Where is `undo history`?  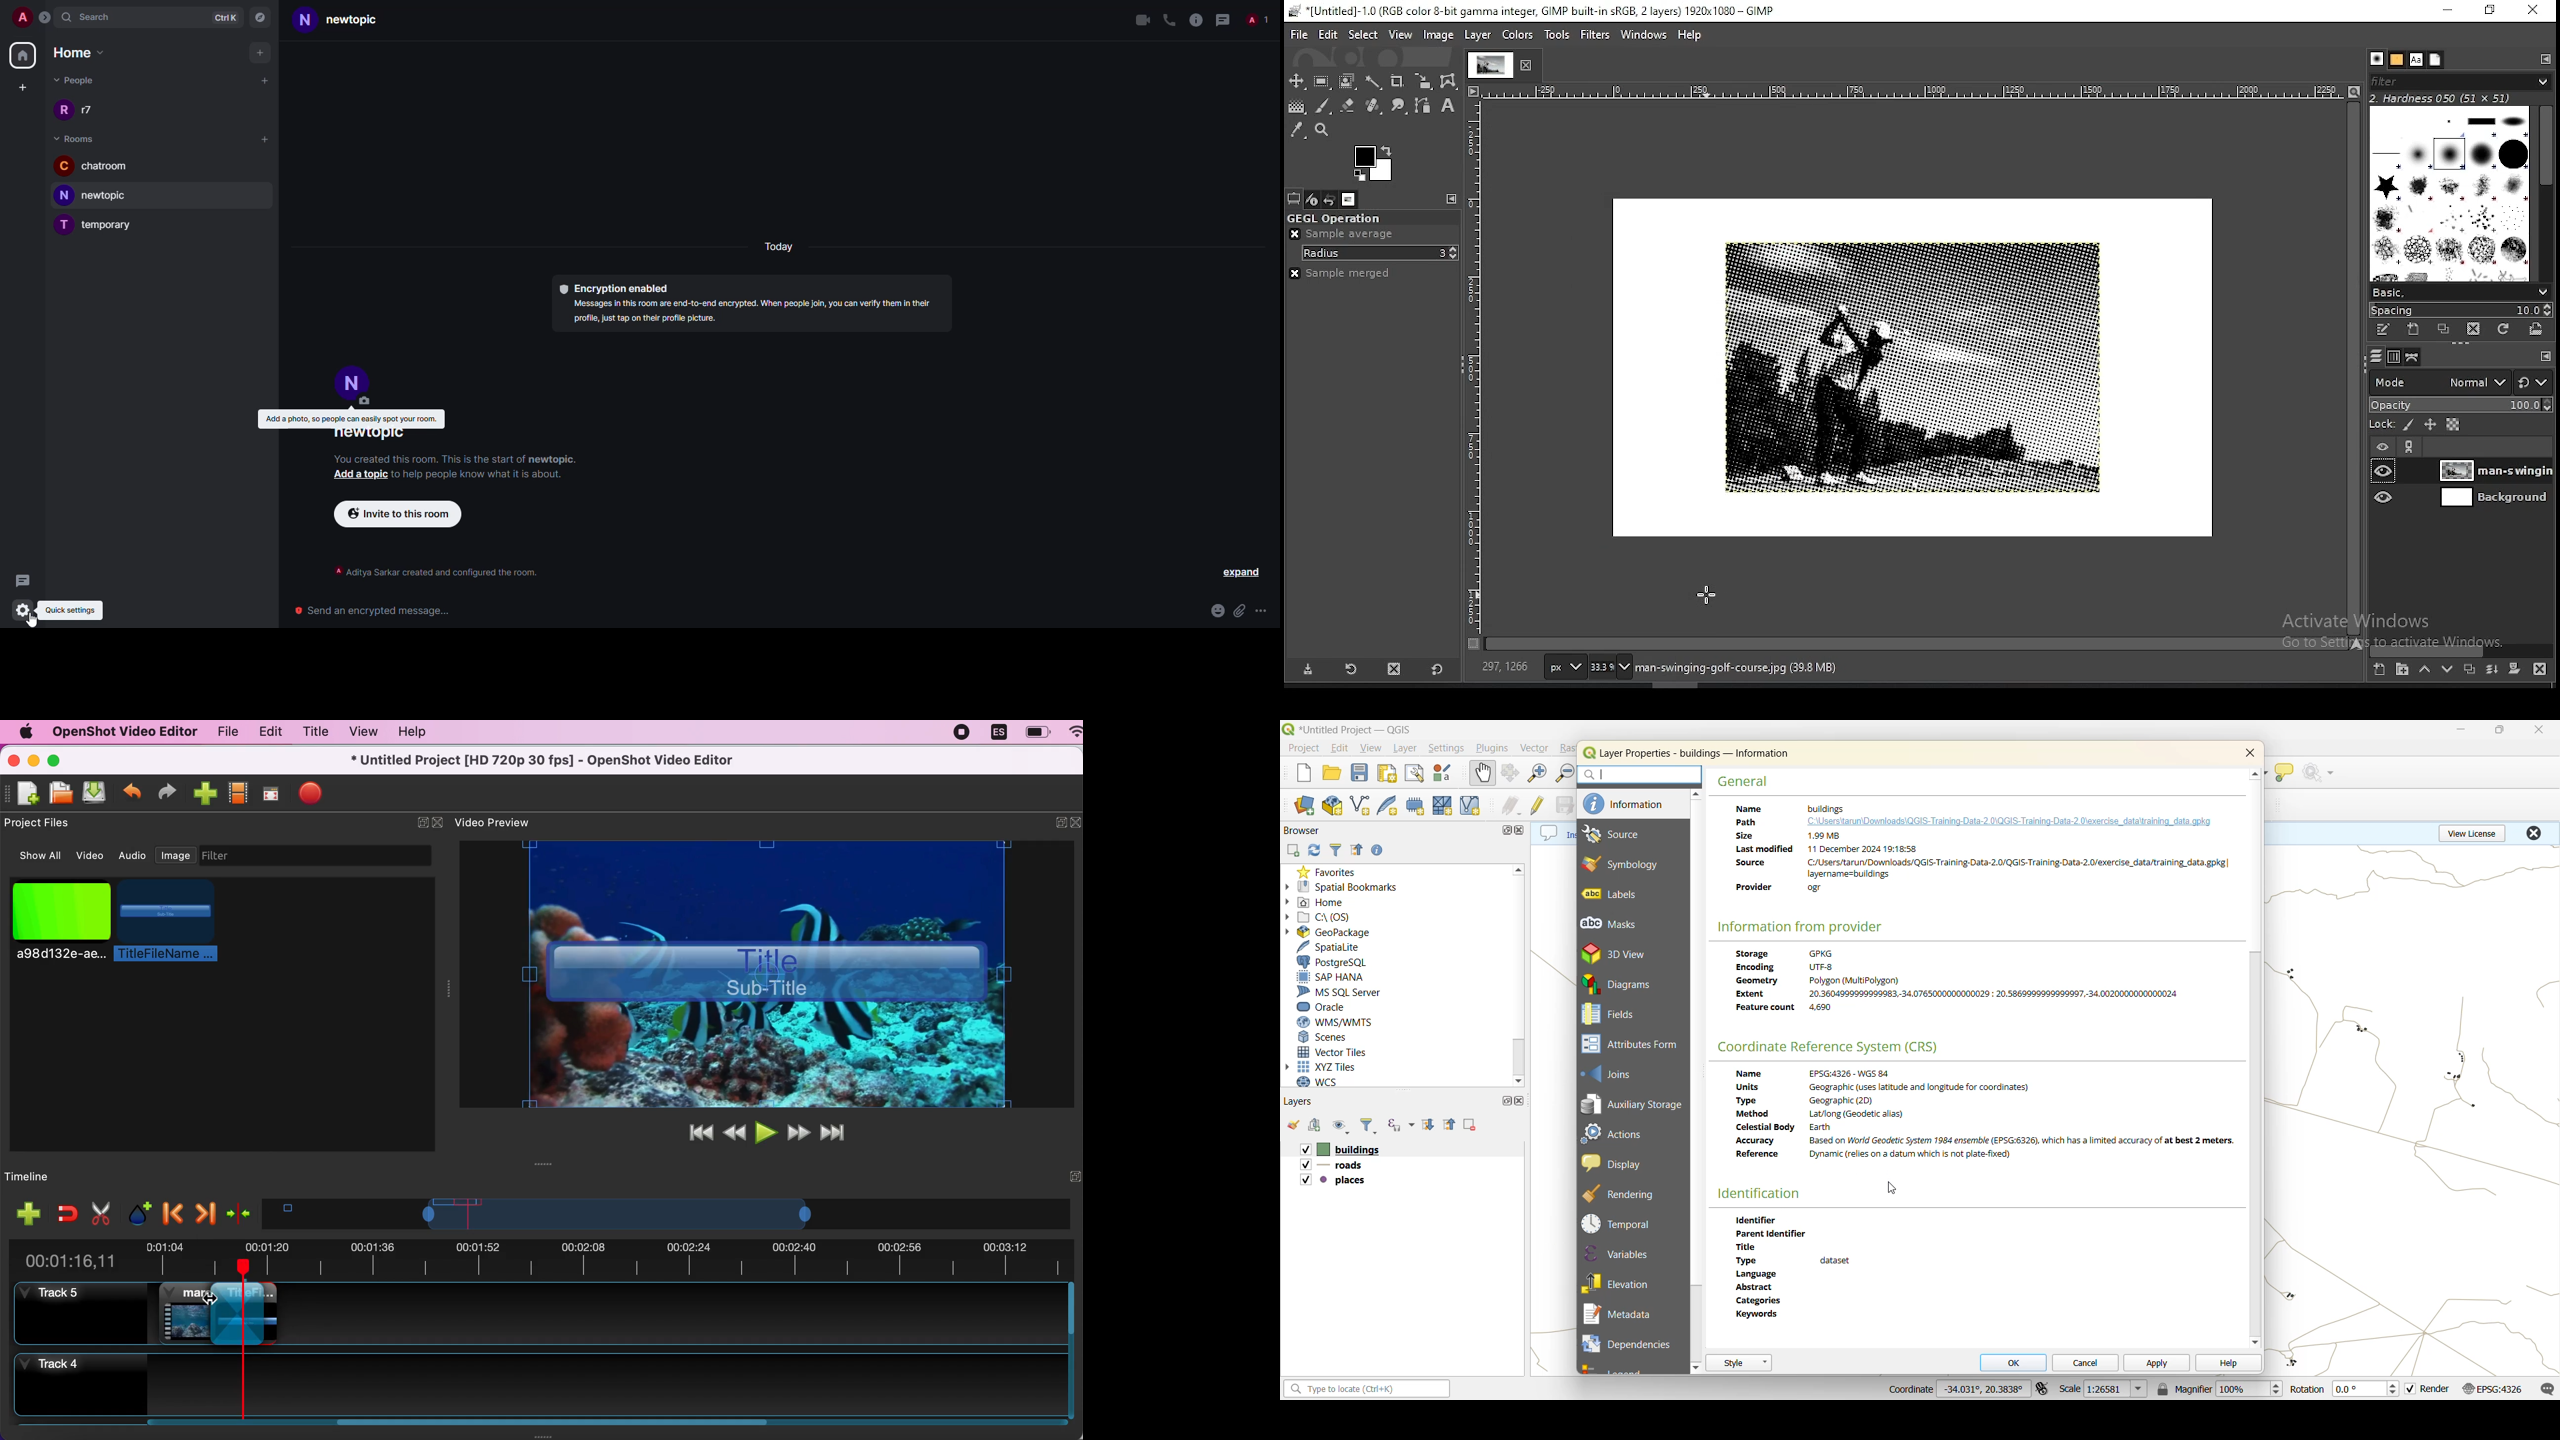
undo history is located at coordinates (1328, 199).